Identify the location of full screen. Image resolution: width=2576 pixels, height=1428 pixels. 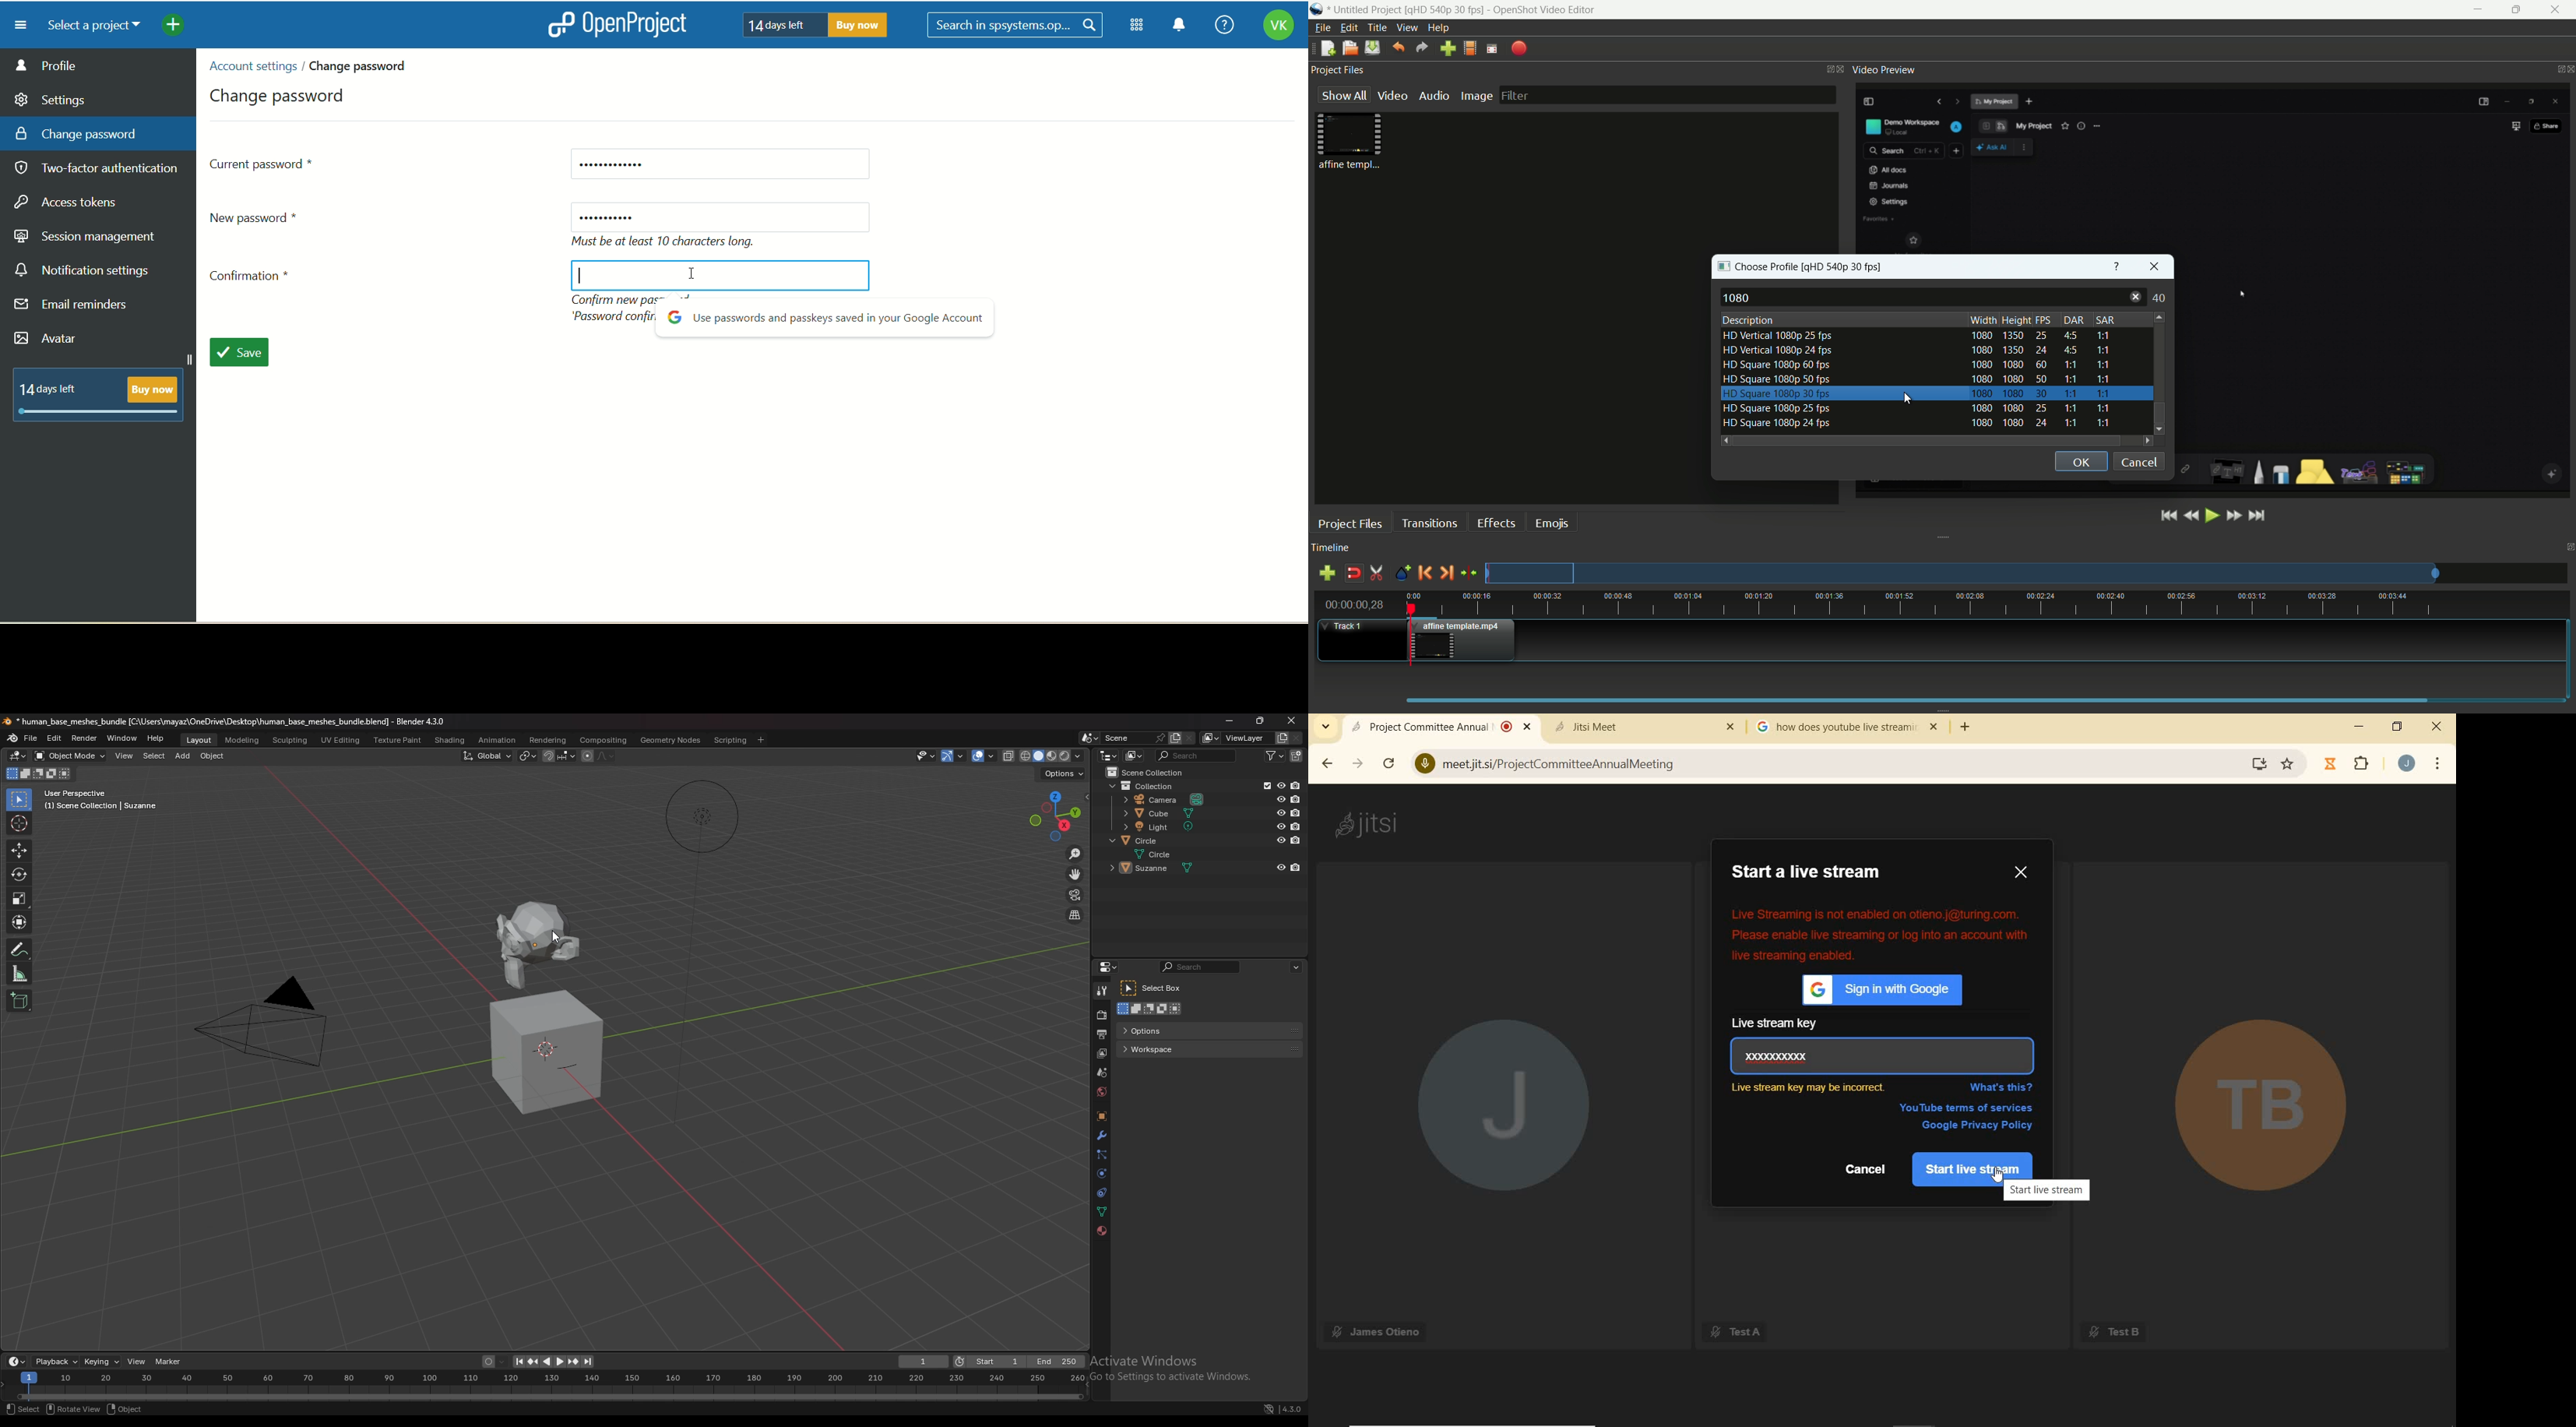
(1492, 48).